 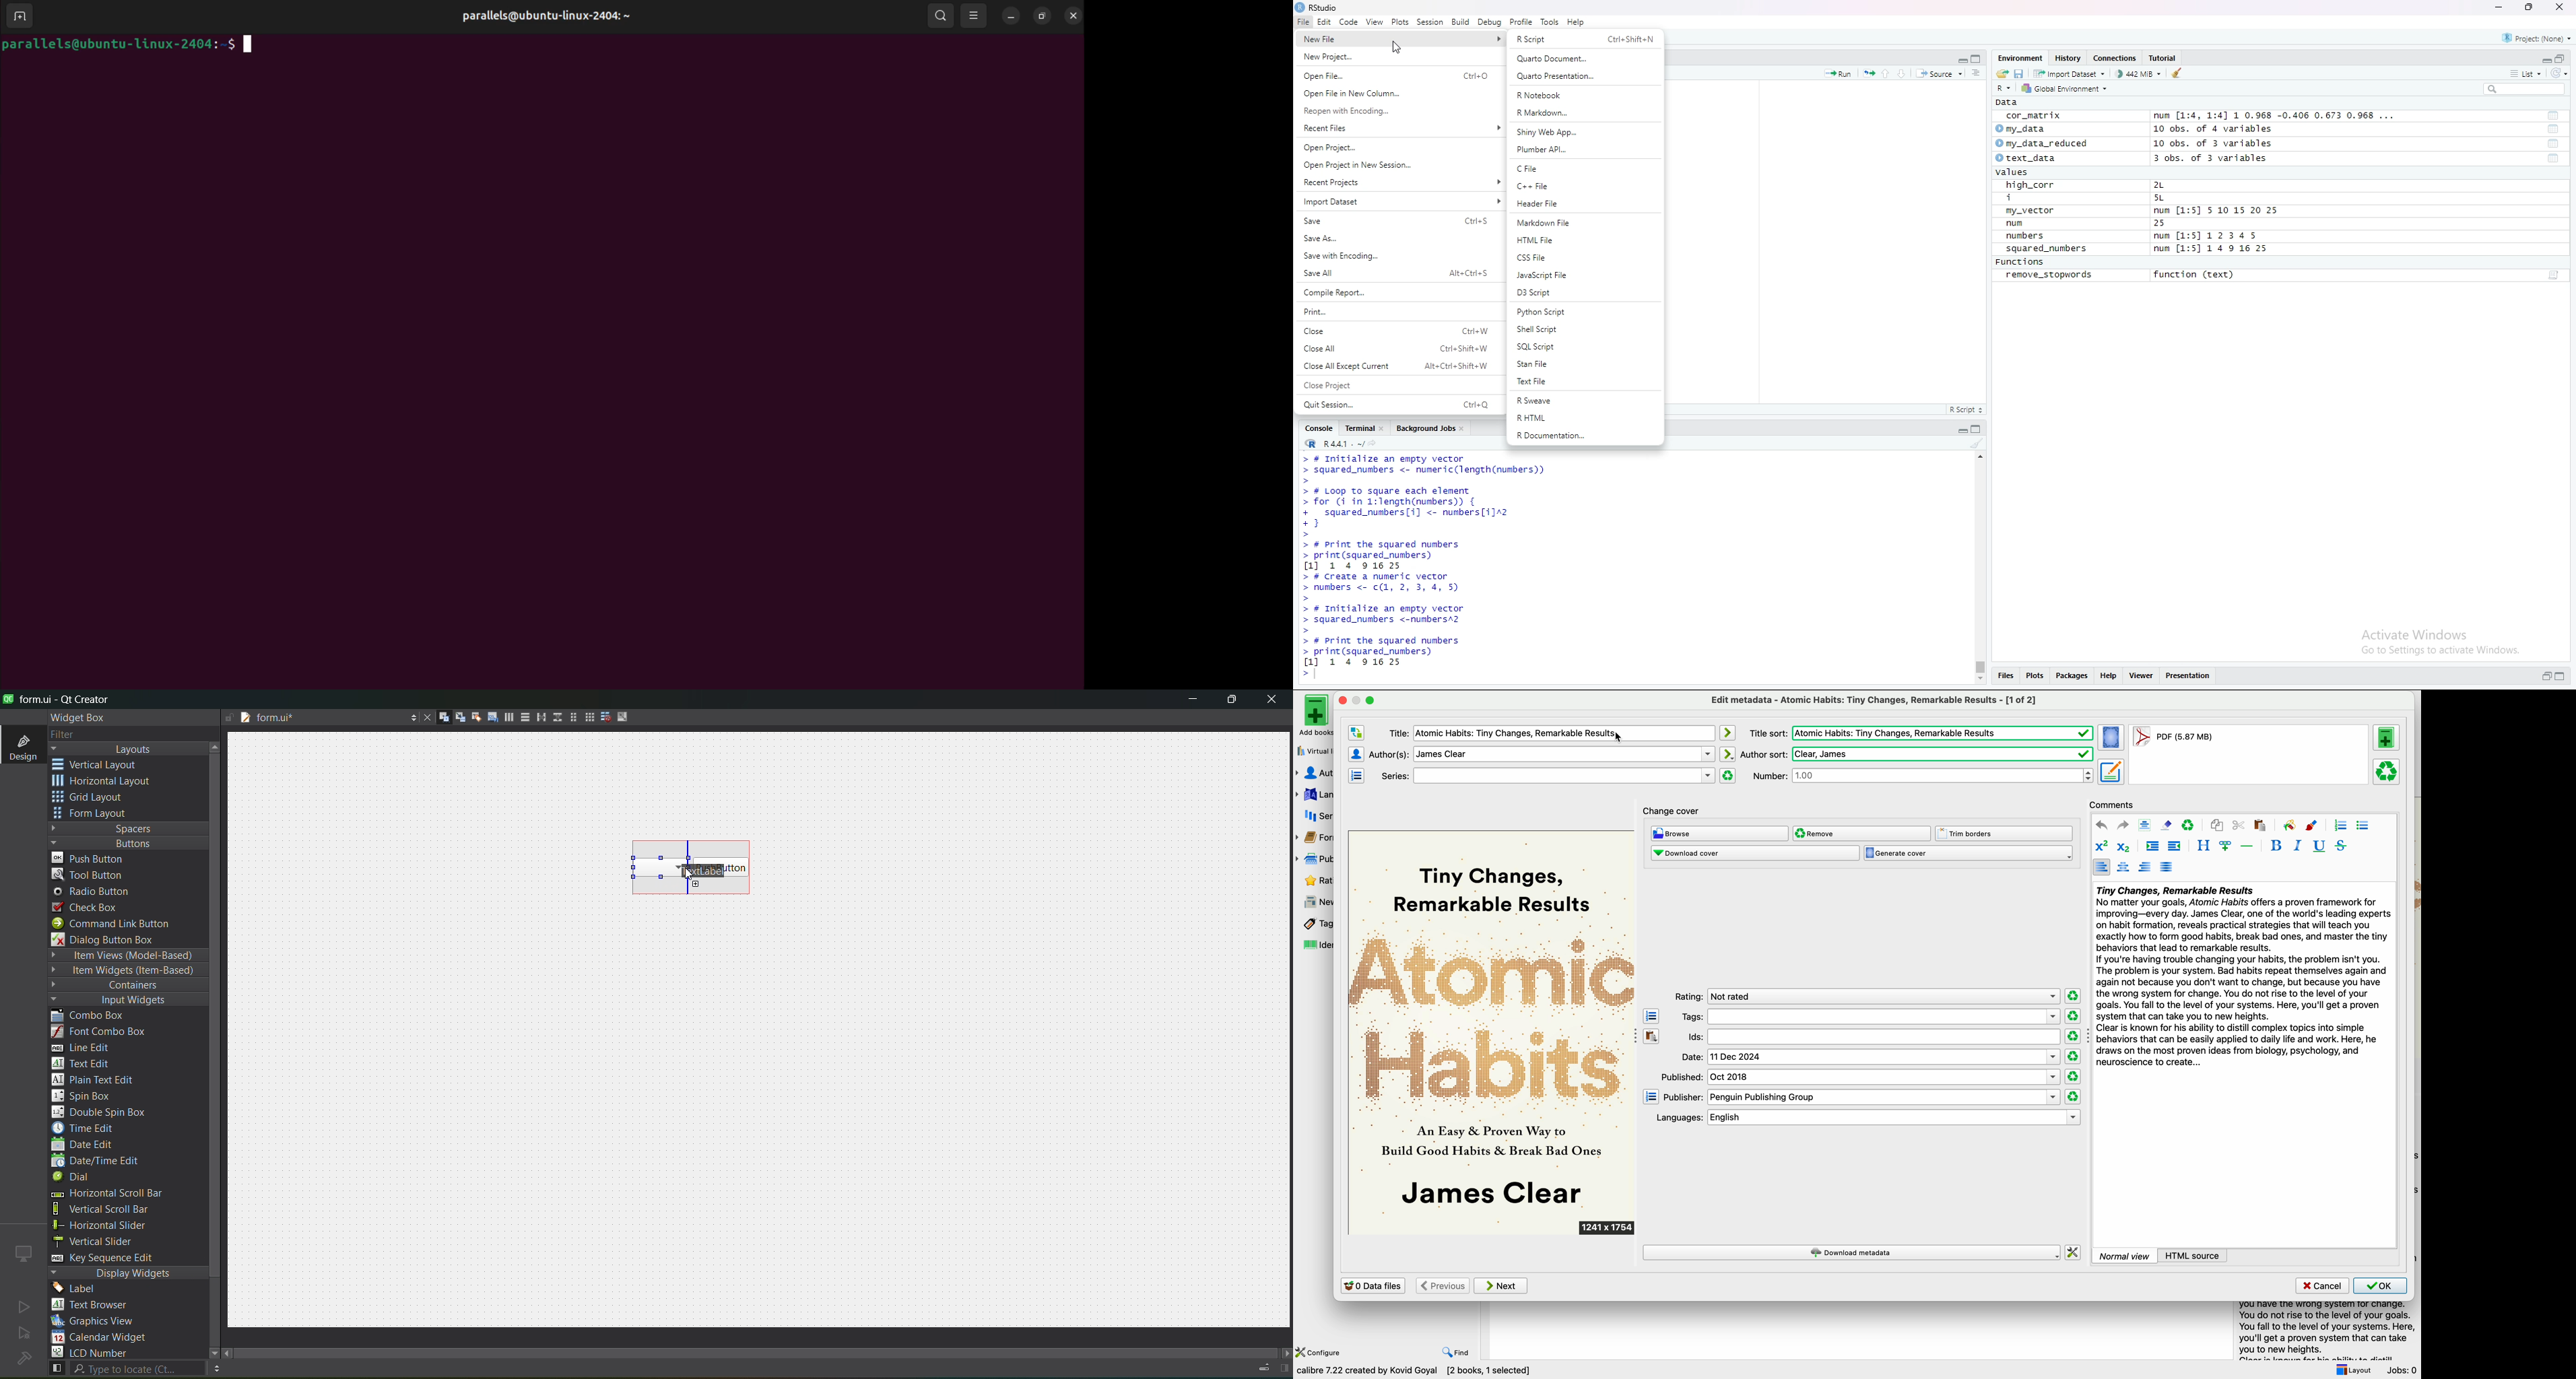 I want to click on C File, so click(x=1581, y=169).